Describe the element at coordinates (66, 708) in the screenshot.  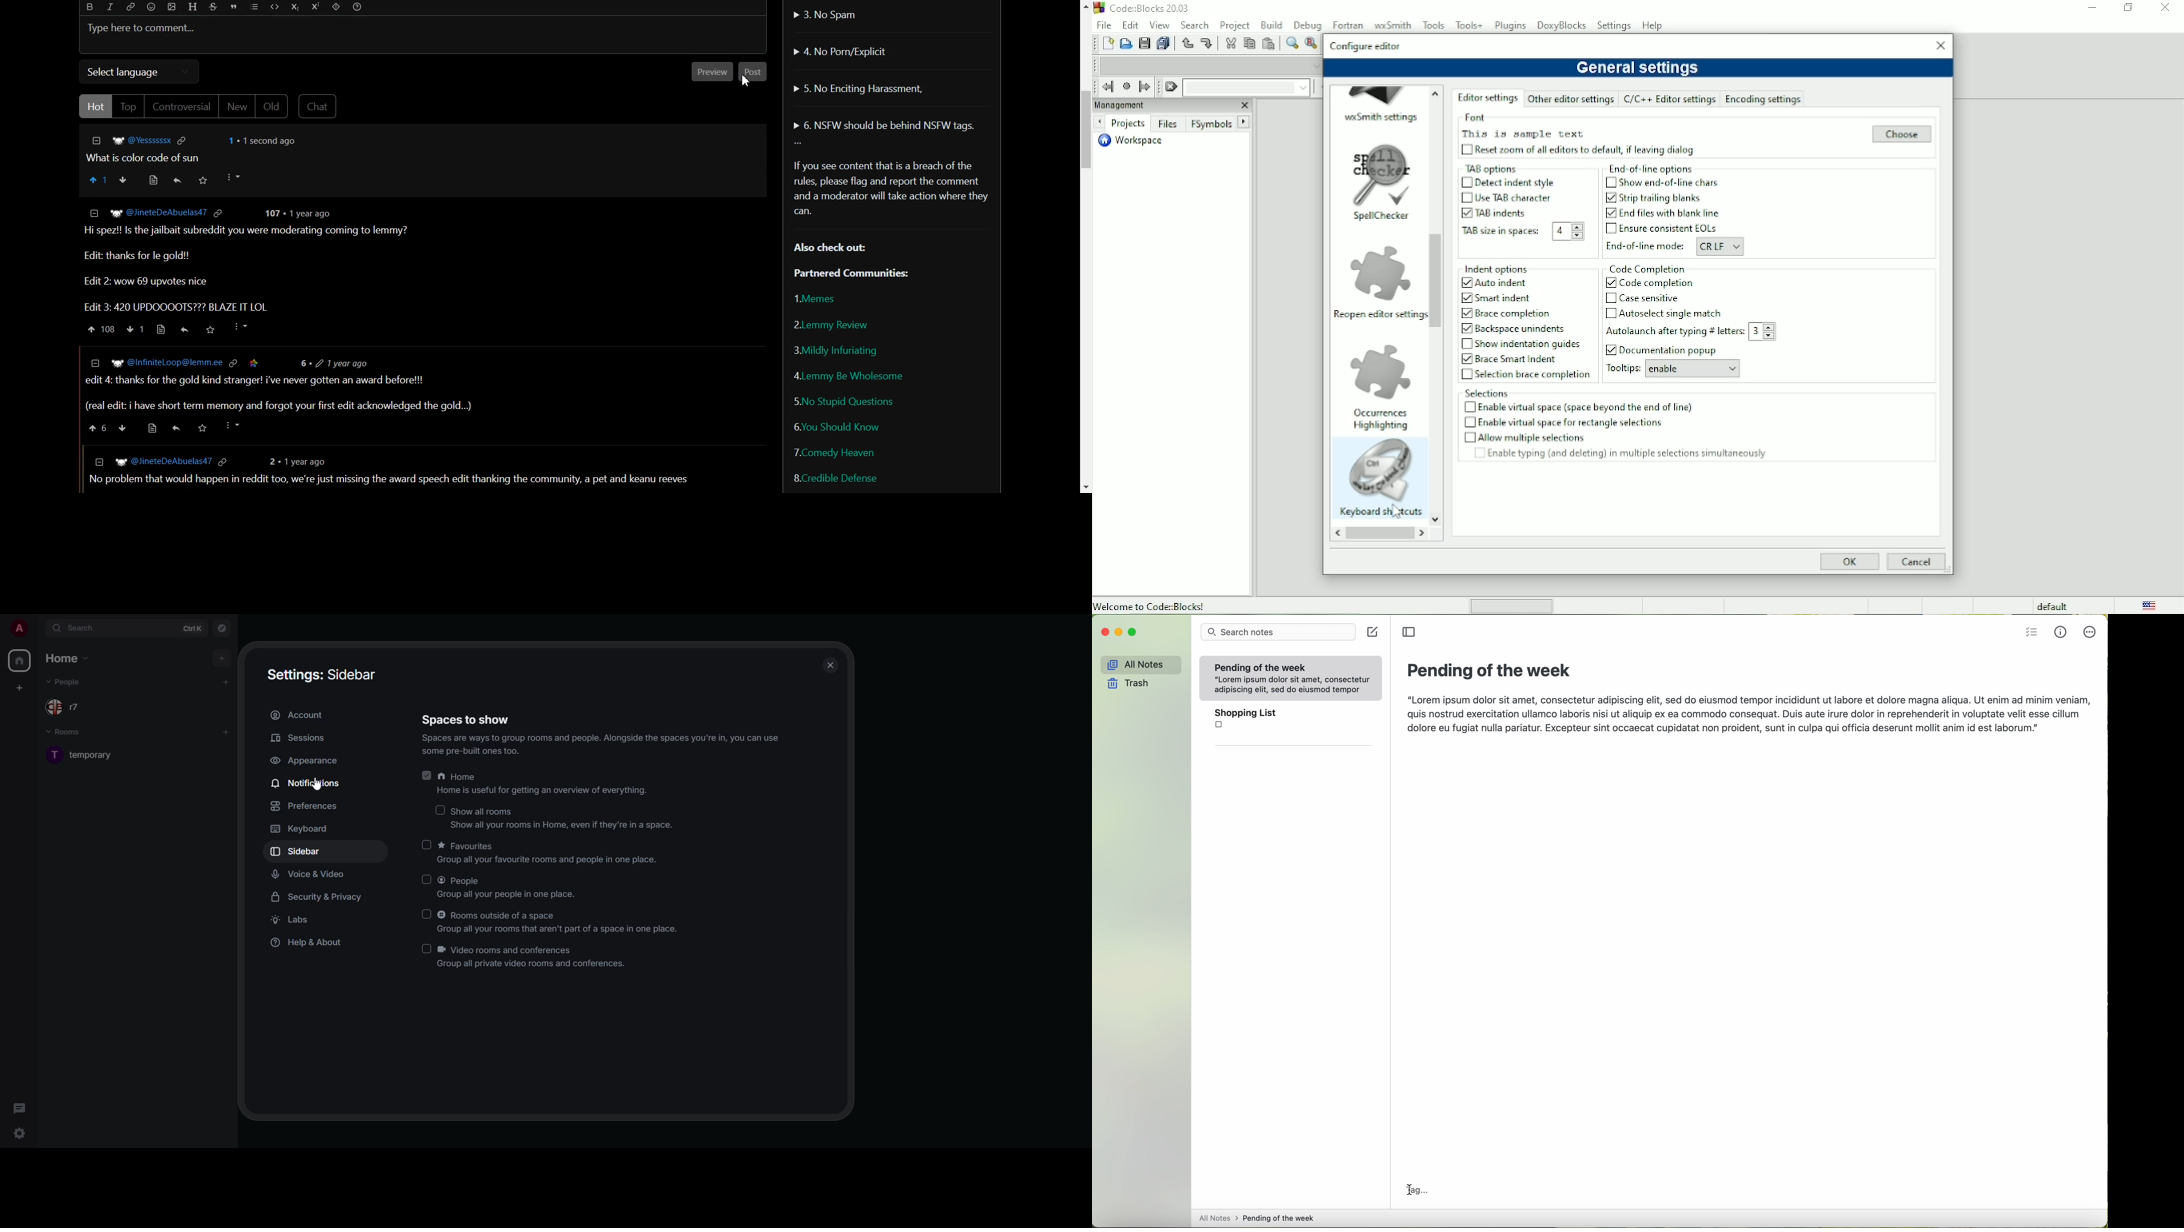
I see `people` at that location.